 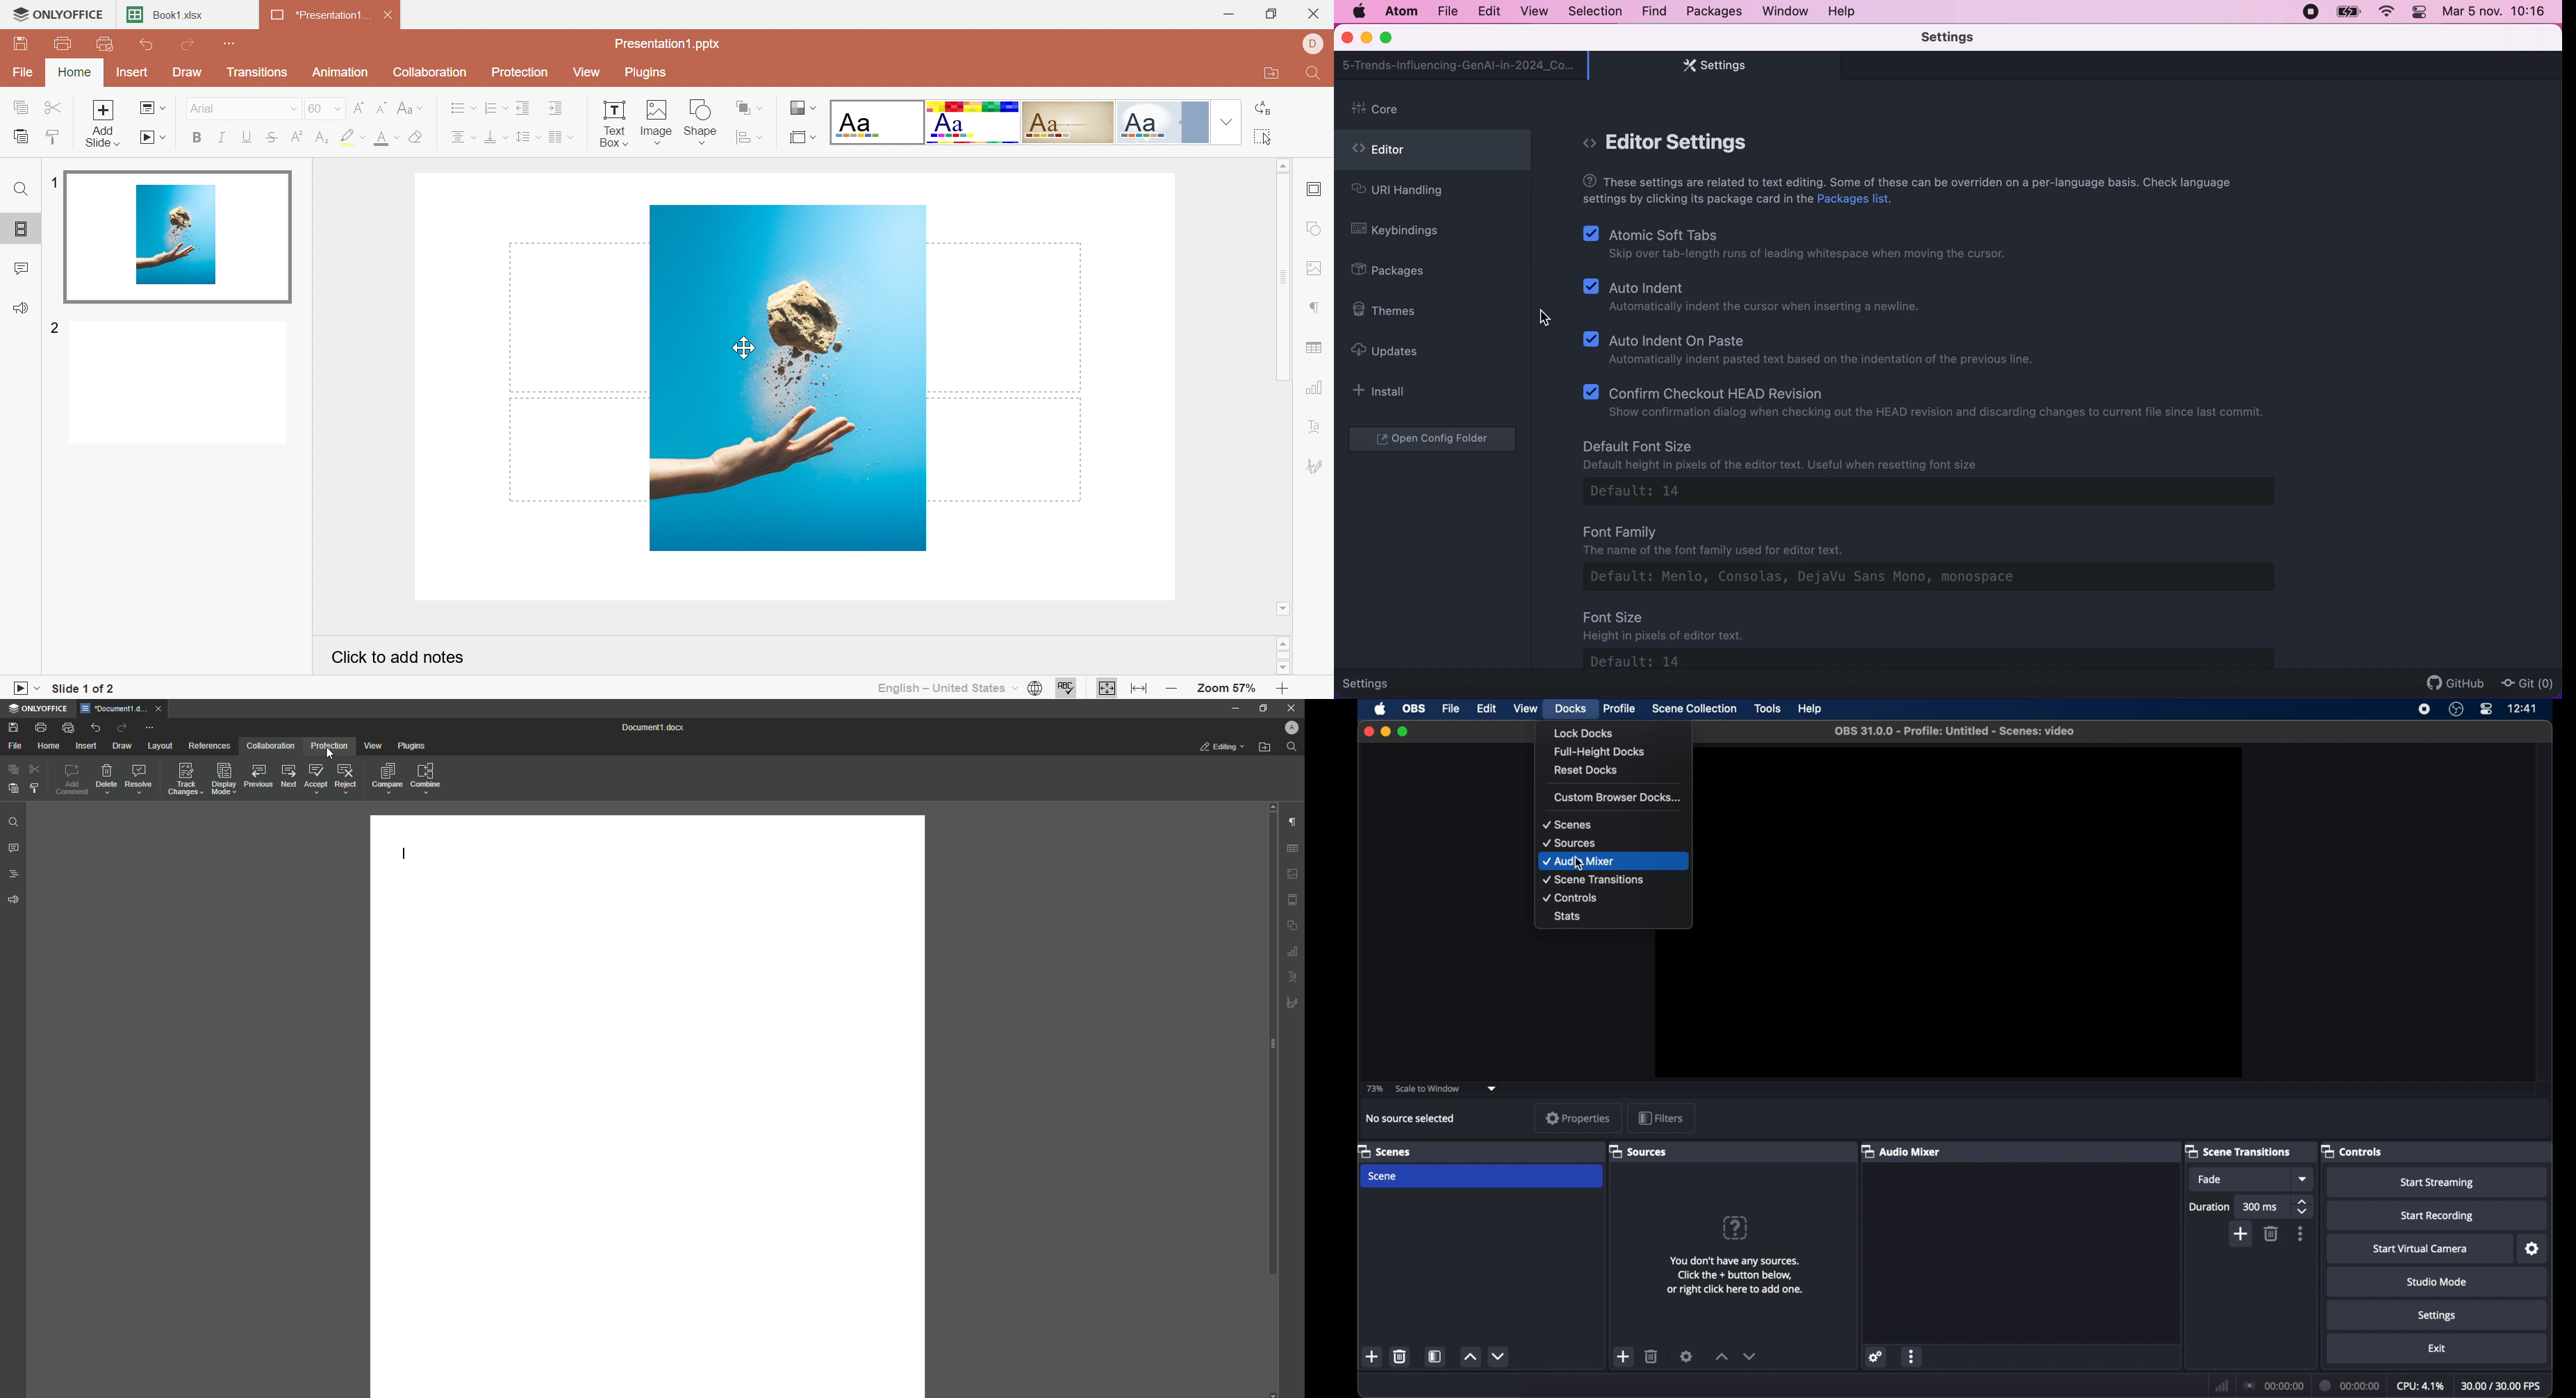 What do you see at coordinates (1721, 1357) in the screenshot?
I see `increment` at bounding box center [1721, 1357].